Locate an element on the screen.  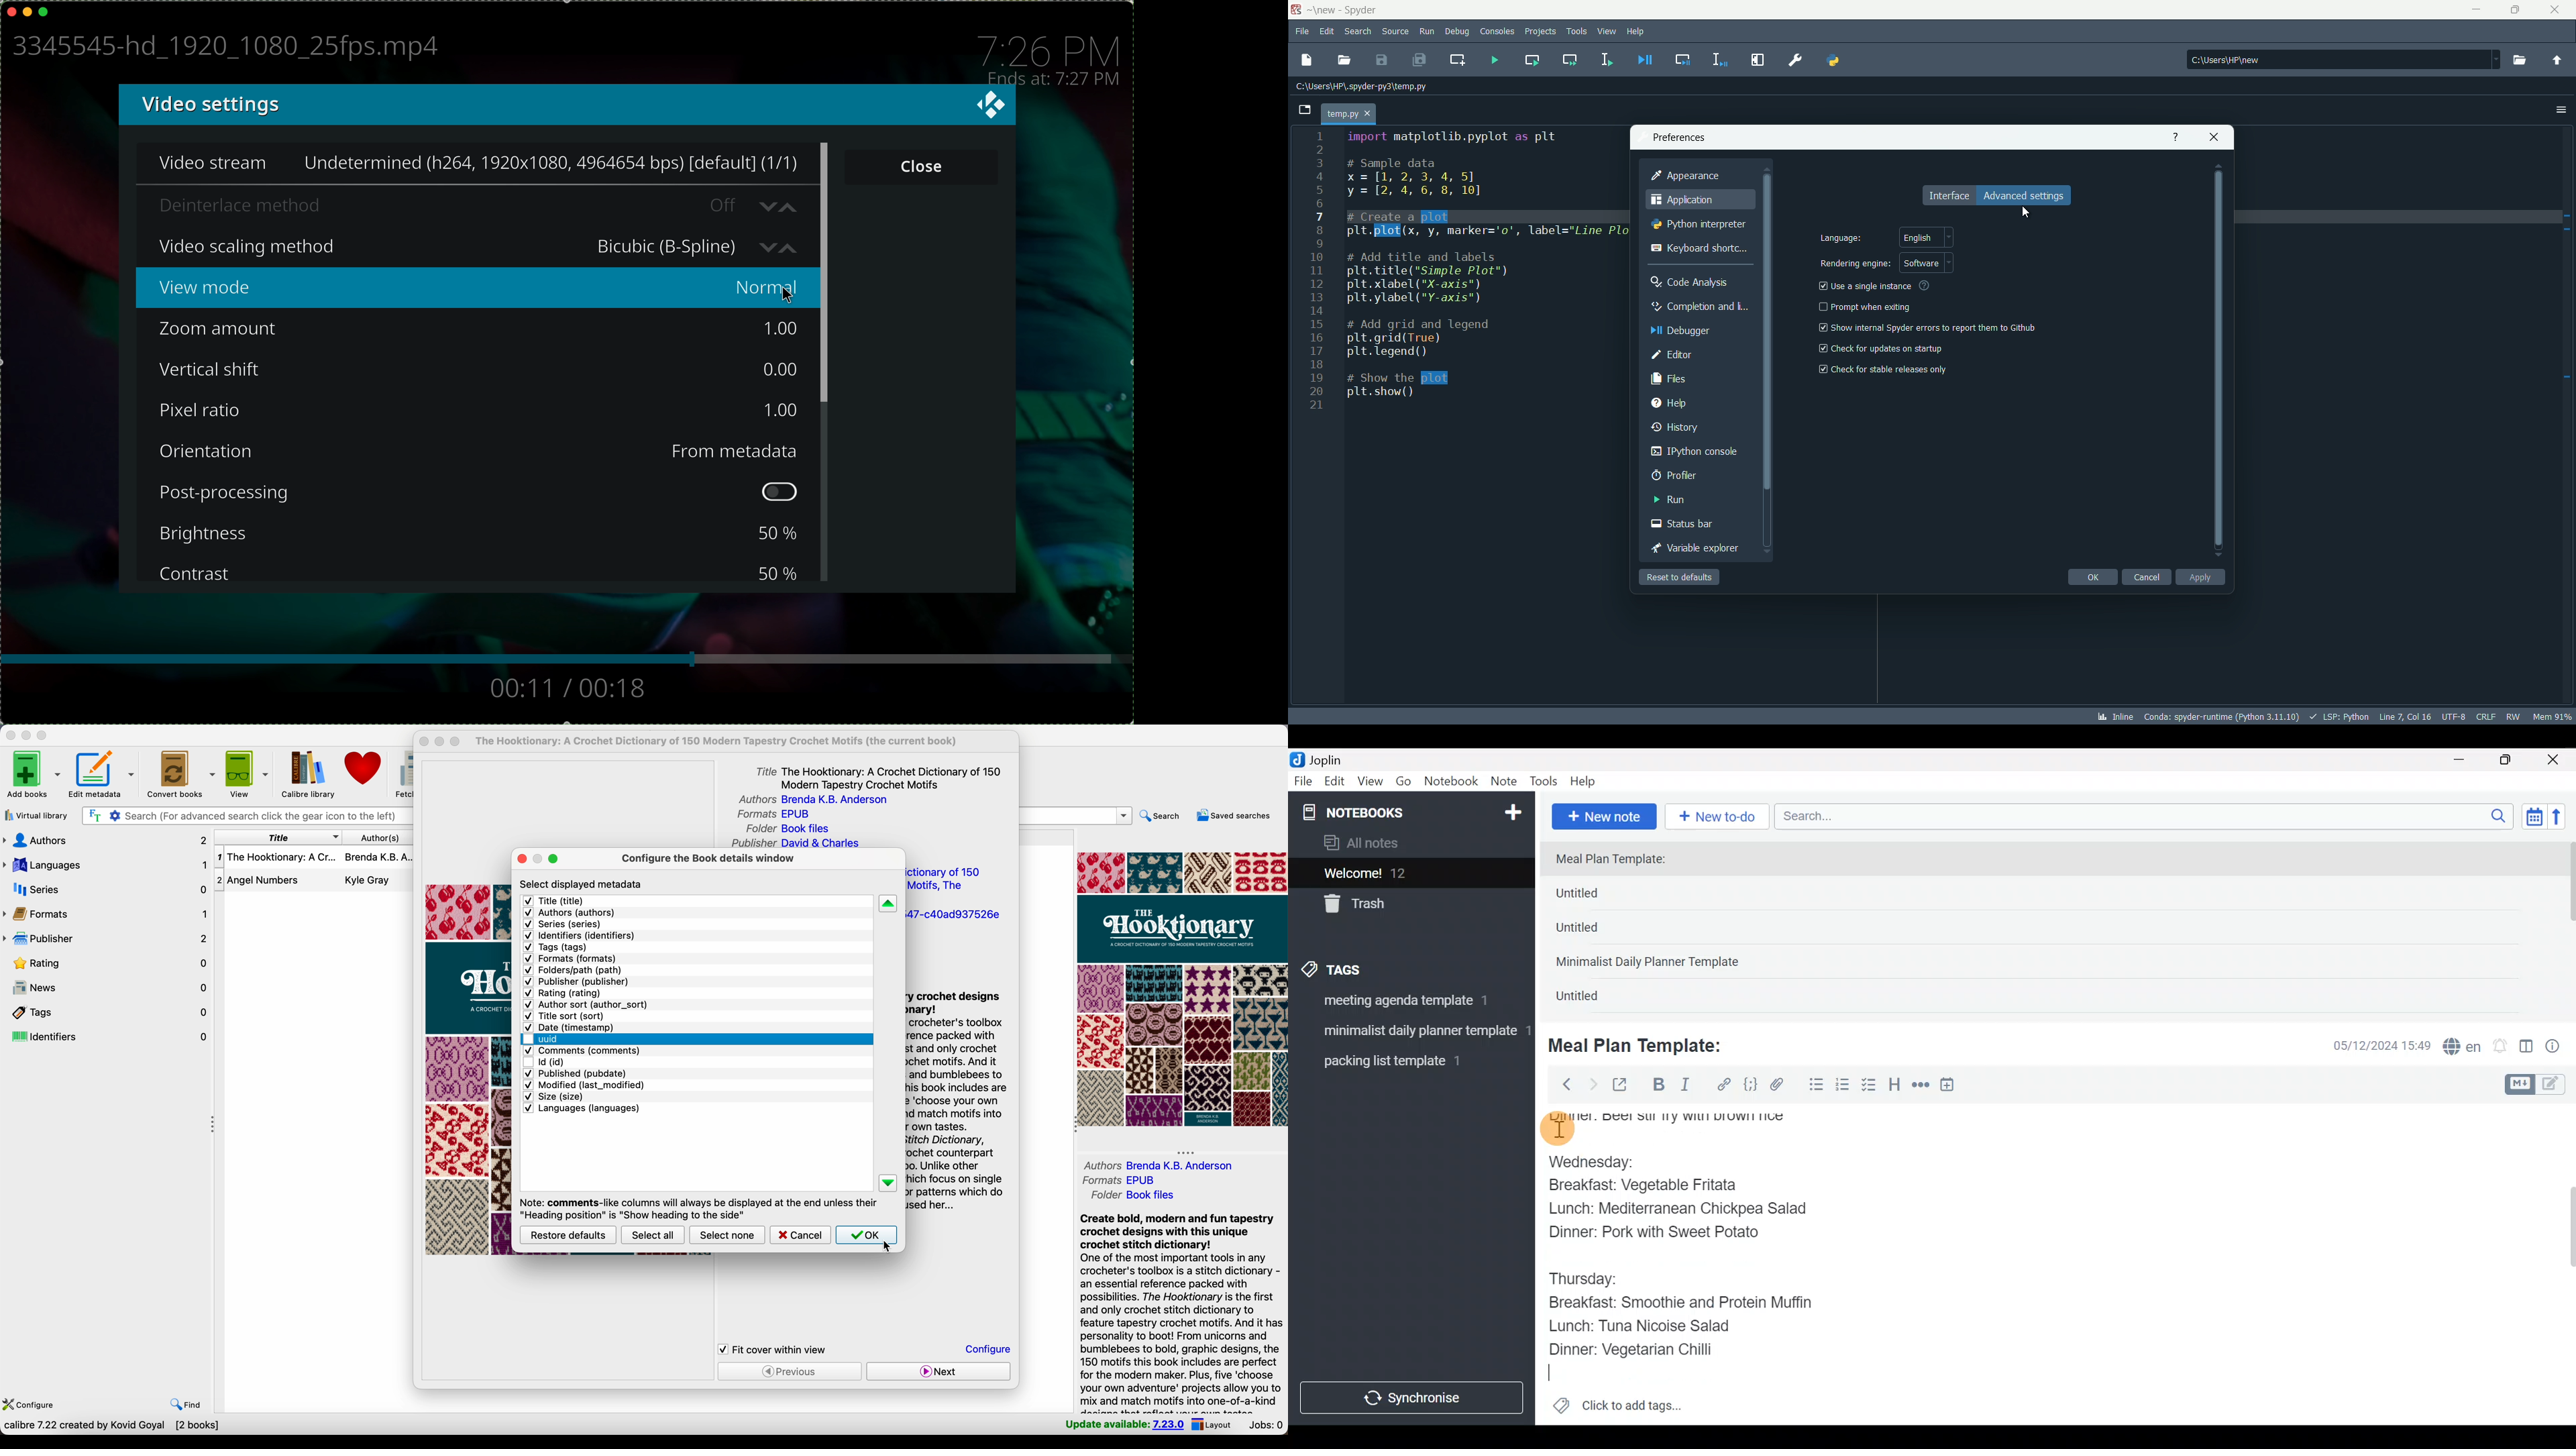
Attach file is located at coordinates (1781, 1086).